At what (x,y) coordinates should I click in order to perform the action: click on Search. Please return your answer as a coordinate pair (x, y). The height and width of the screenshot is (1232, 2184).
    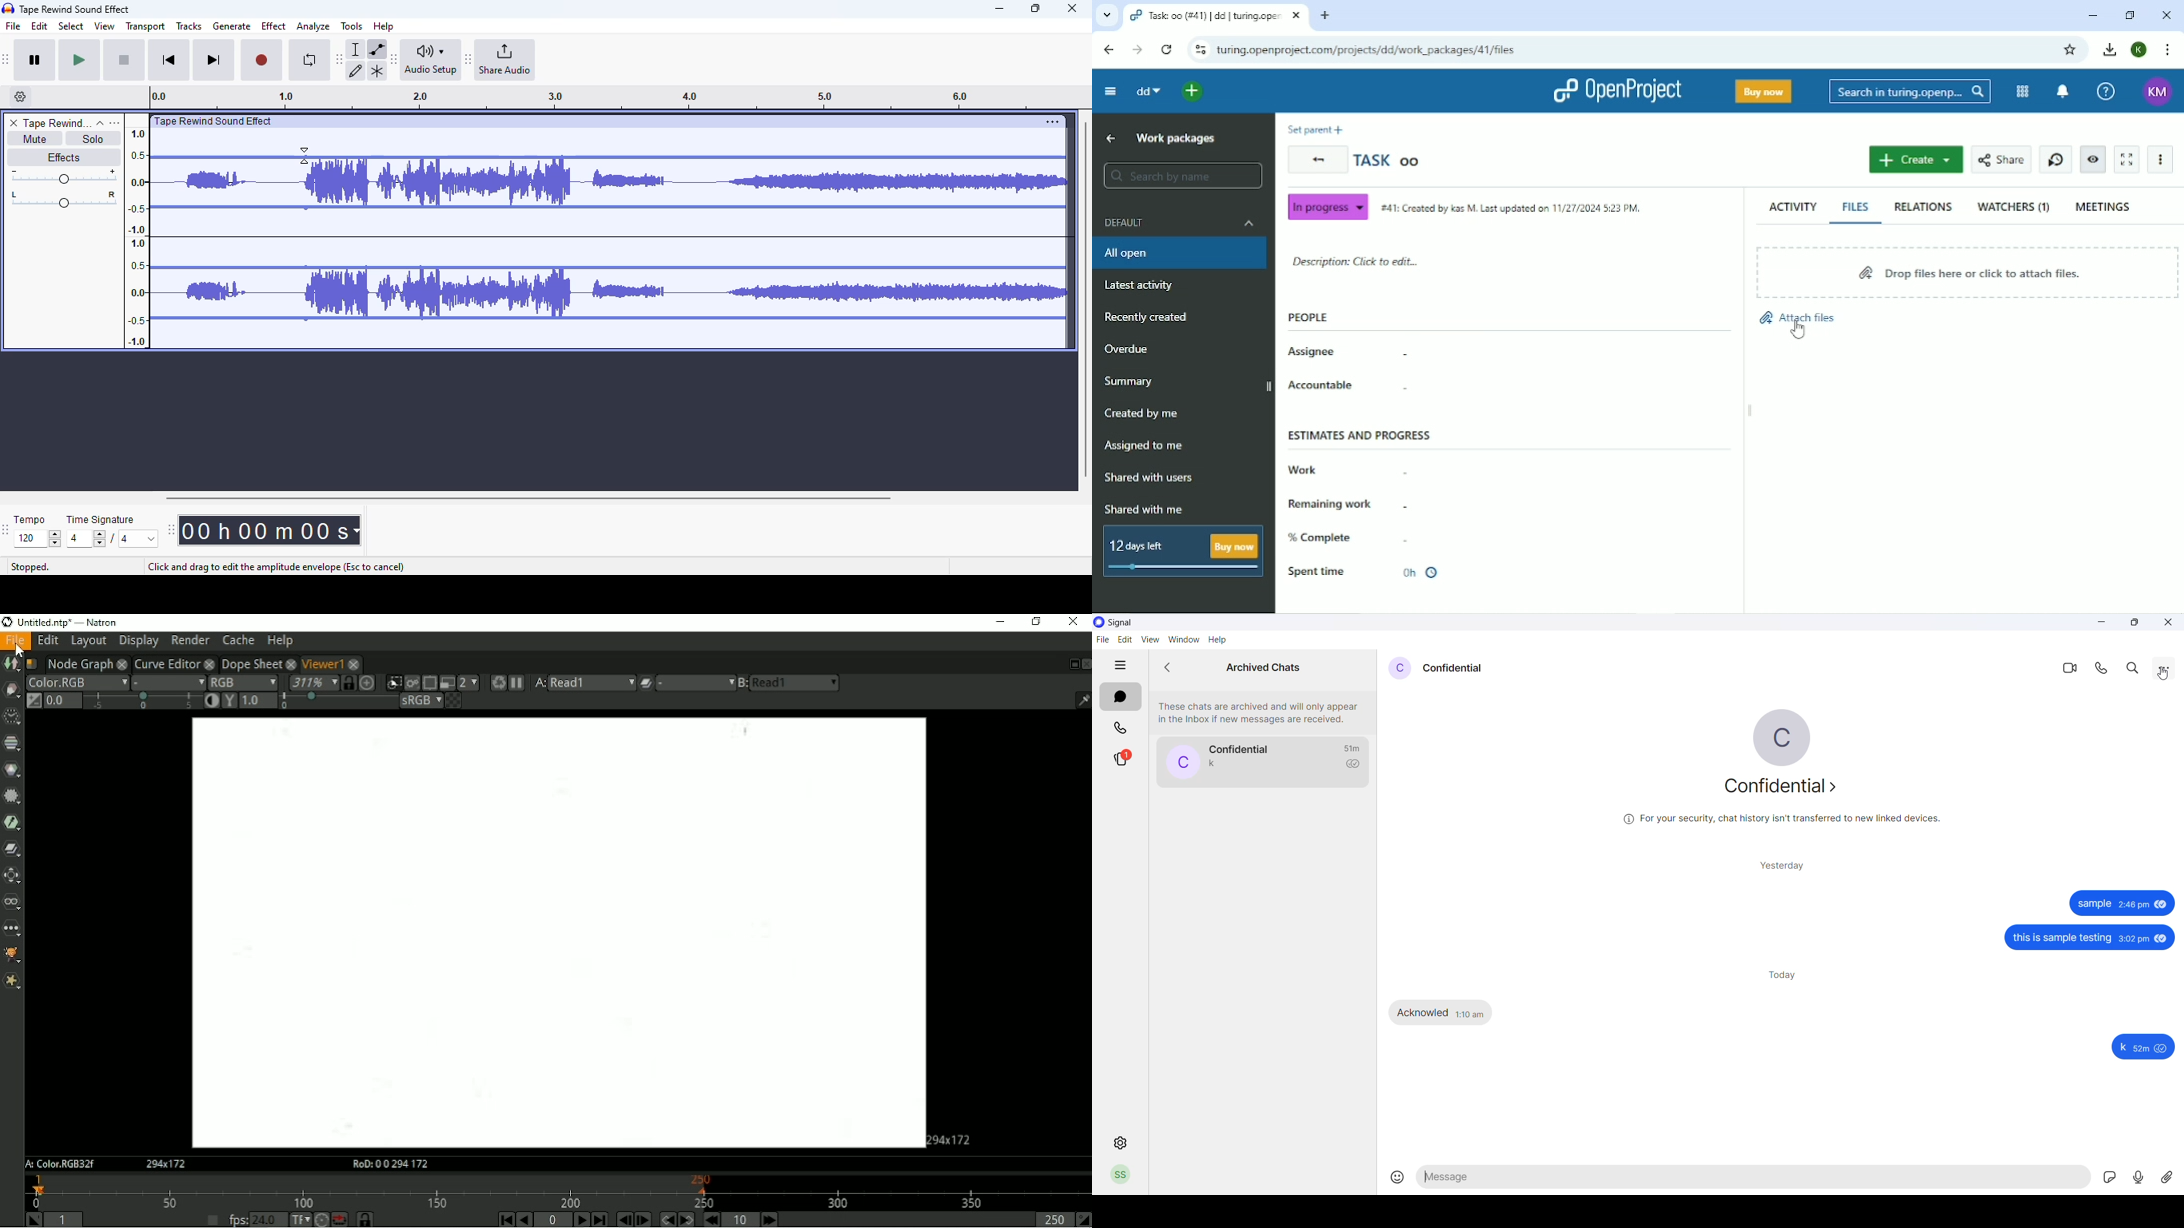
    Looking at the image, I should click on (1909, 90).